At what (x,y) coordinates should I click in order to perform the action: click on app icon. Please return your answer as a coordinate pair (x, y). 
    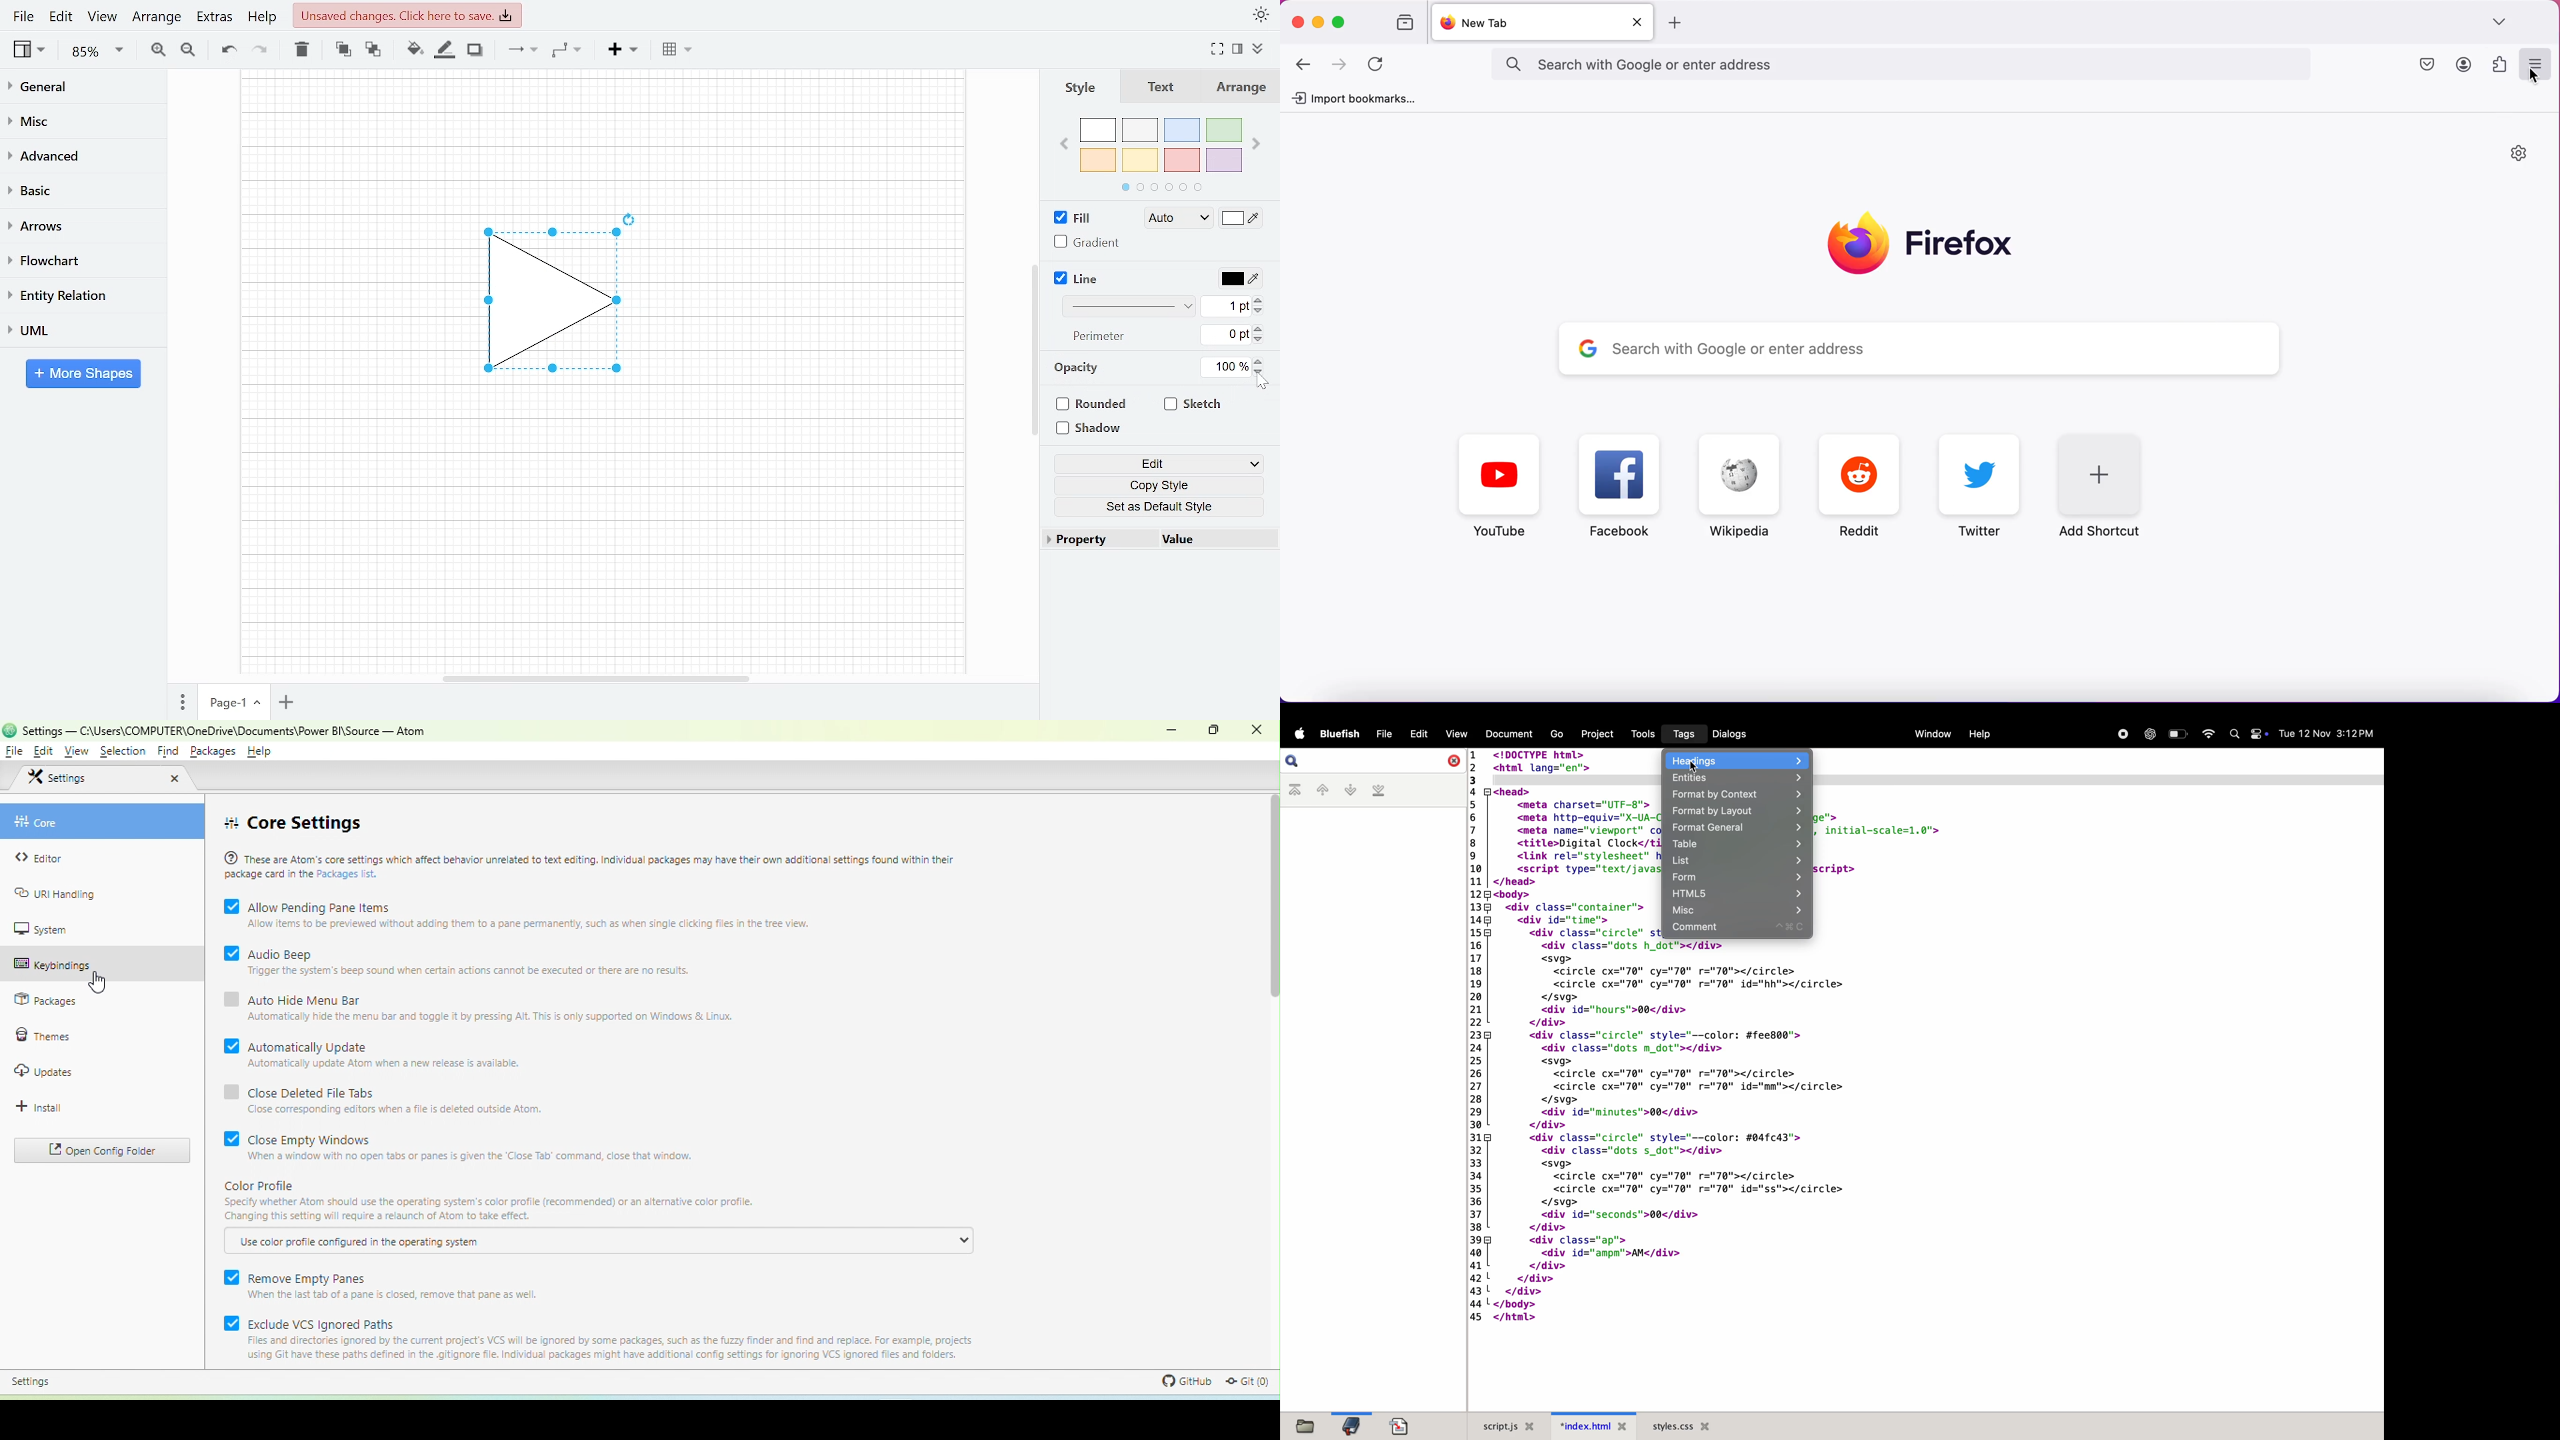
    Looking at the image, I should click on (8, 730).